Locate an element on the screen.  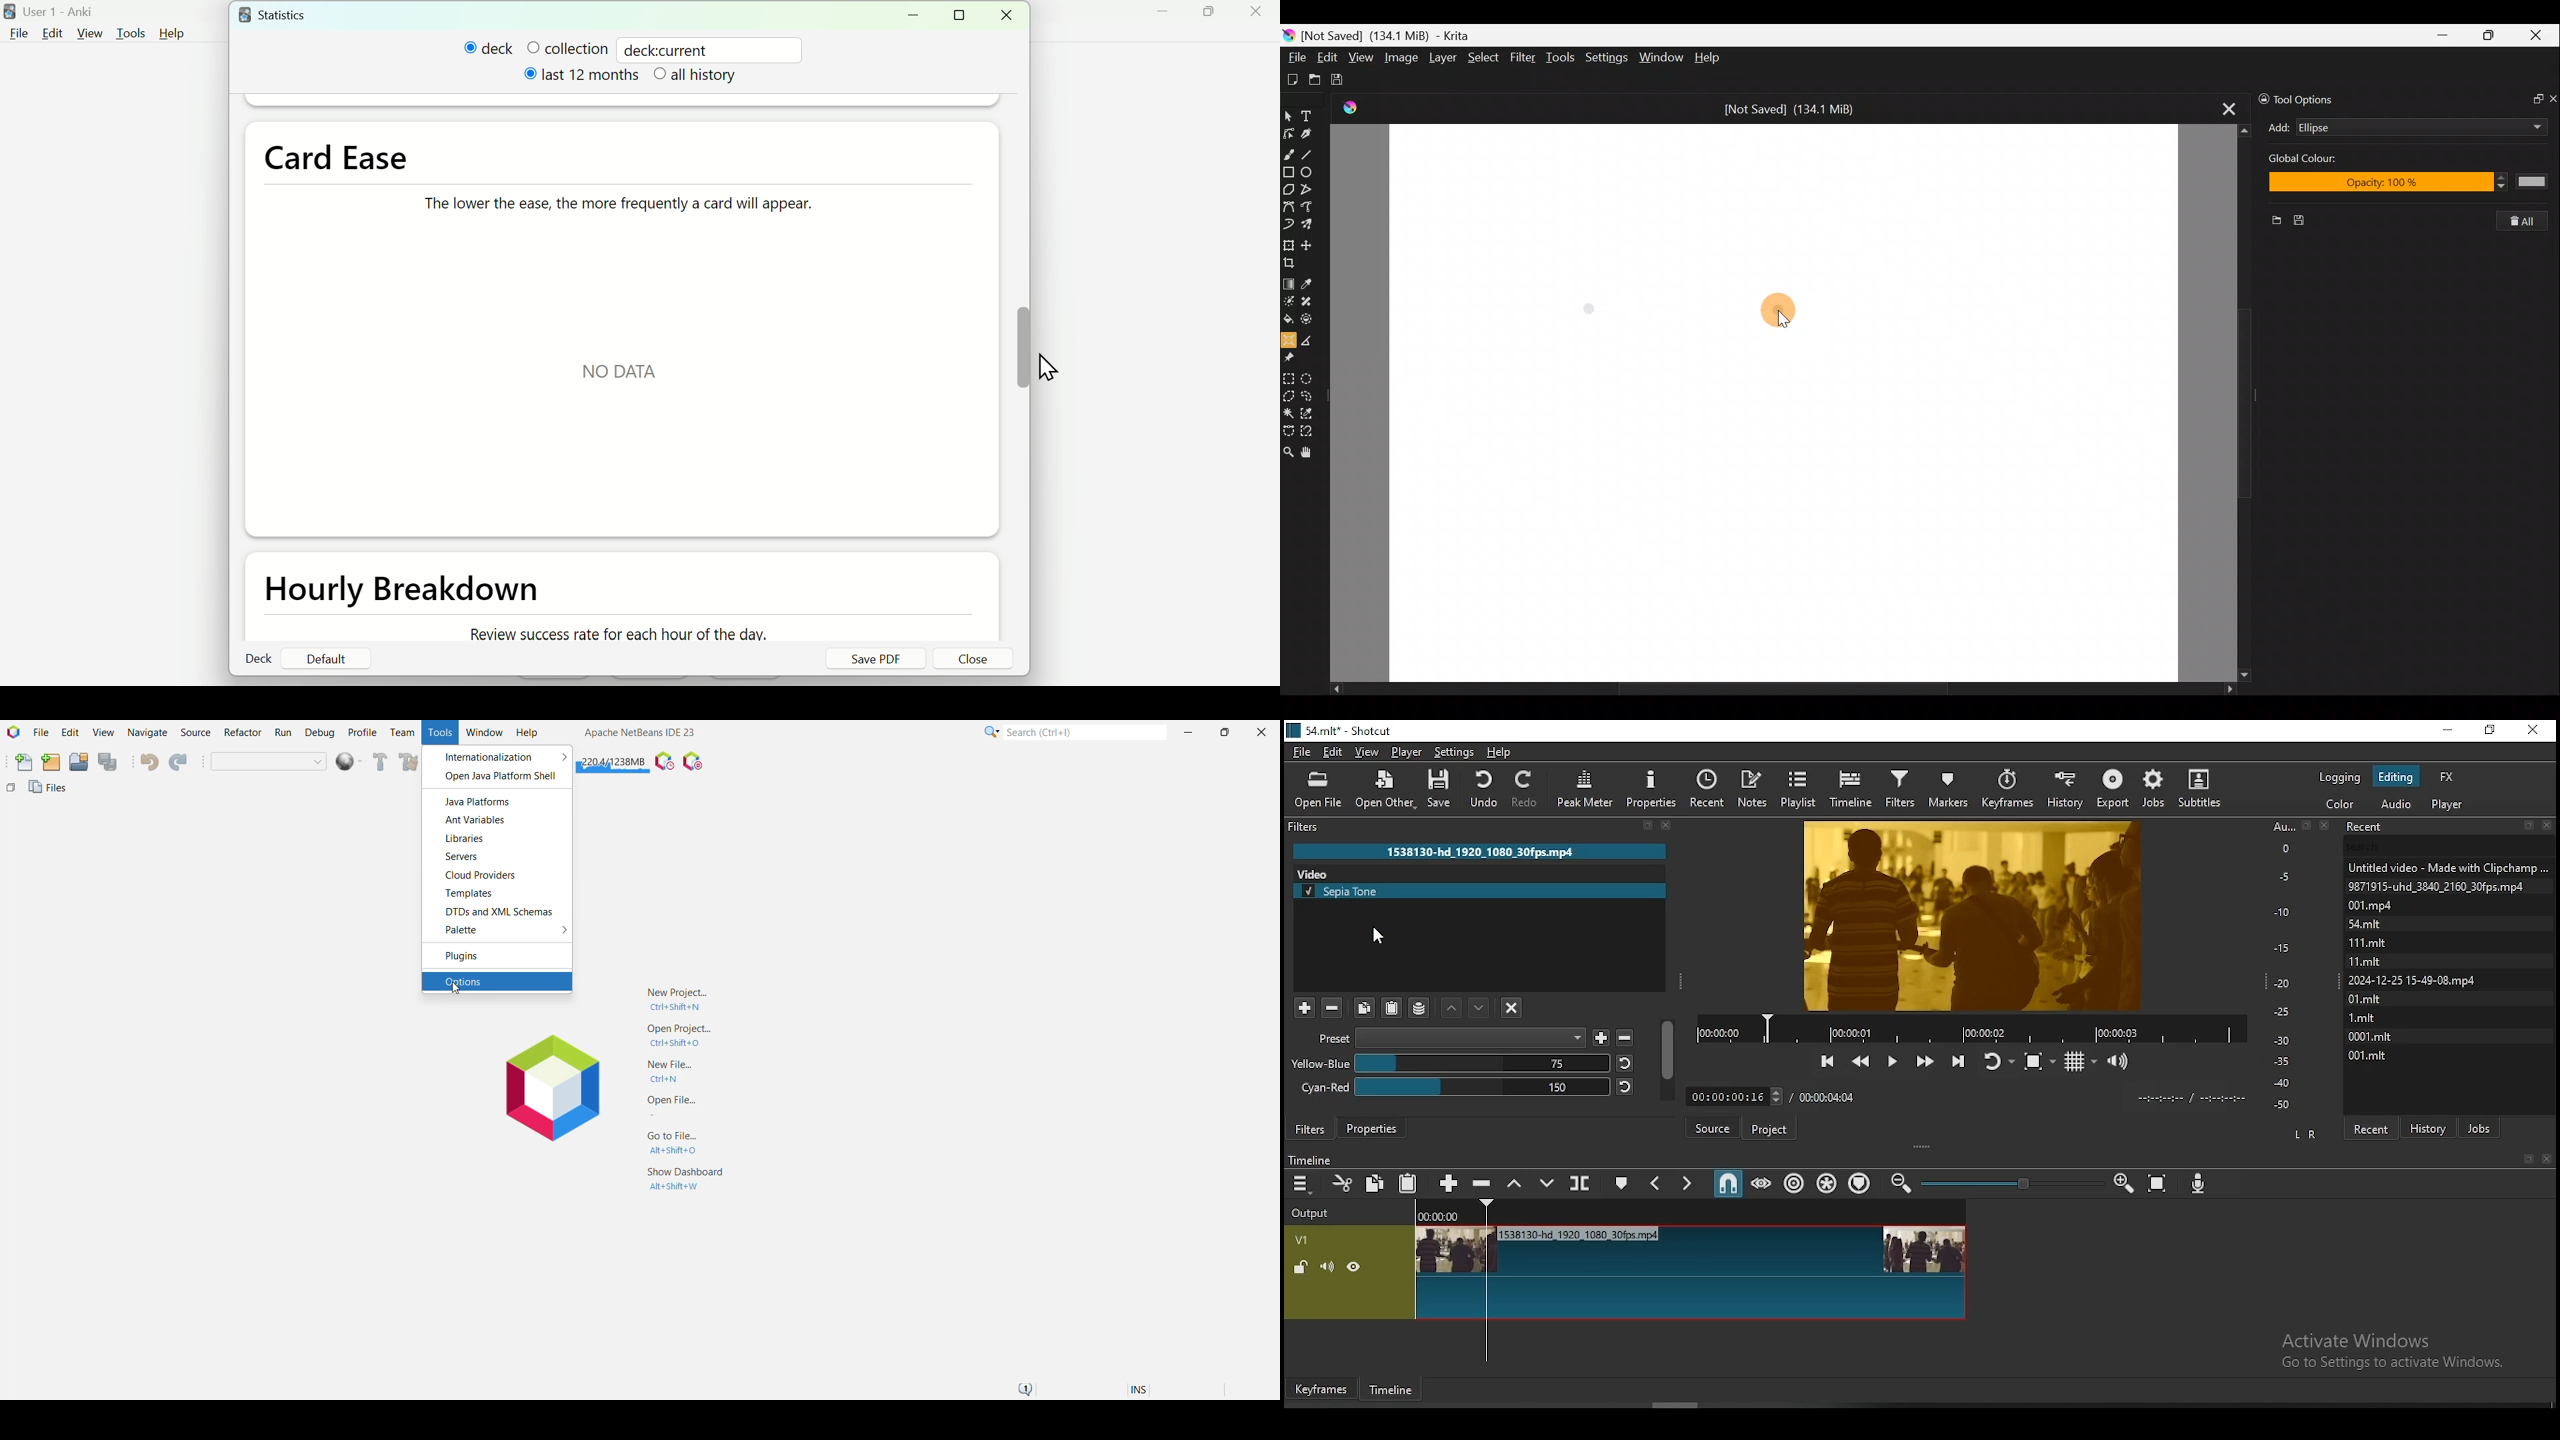
Maximize is located at coordinates (1227, 731).